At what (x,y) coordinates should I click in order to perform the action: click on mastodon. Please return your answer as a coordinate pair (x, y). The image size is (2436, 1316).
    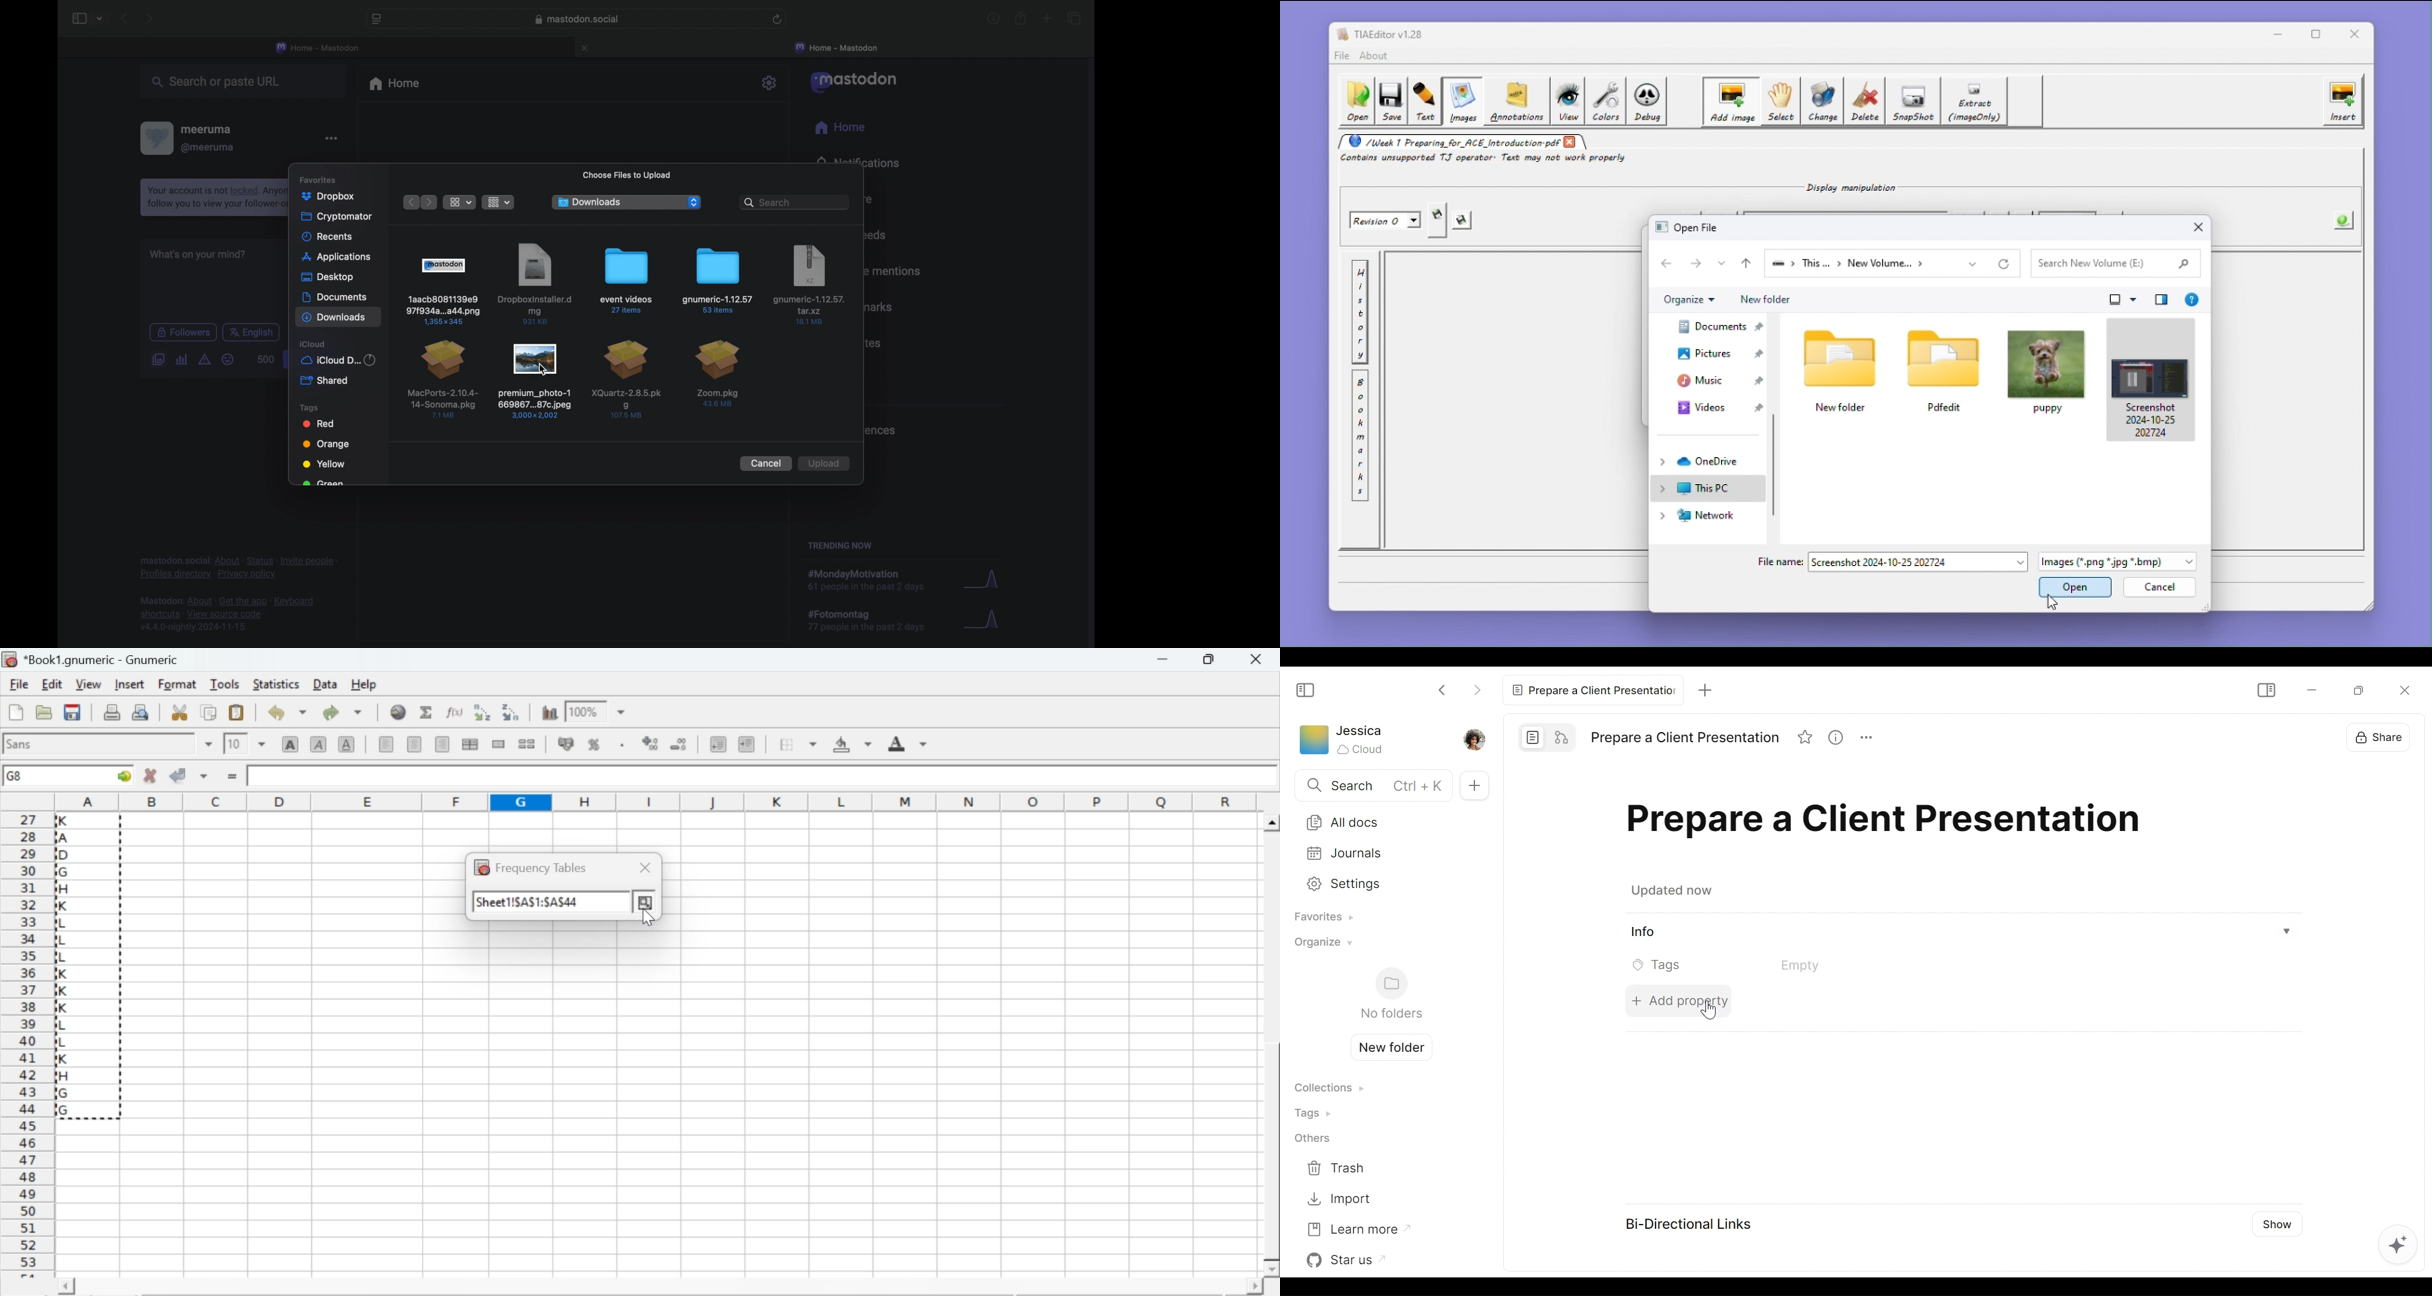
    Looking at the image, I should click on (856, 82).